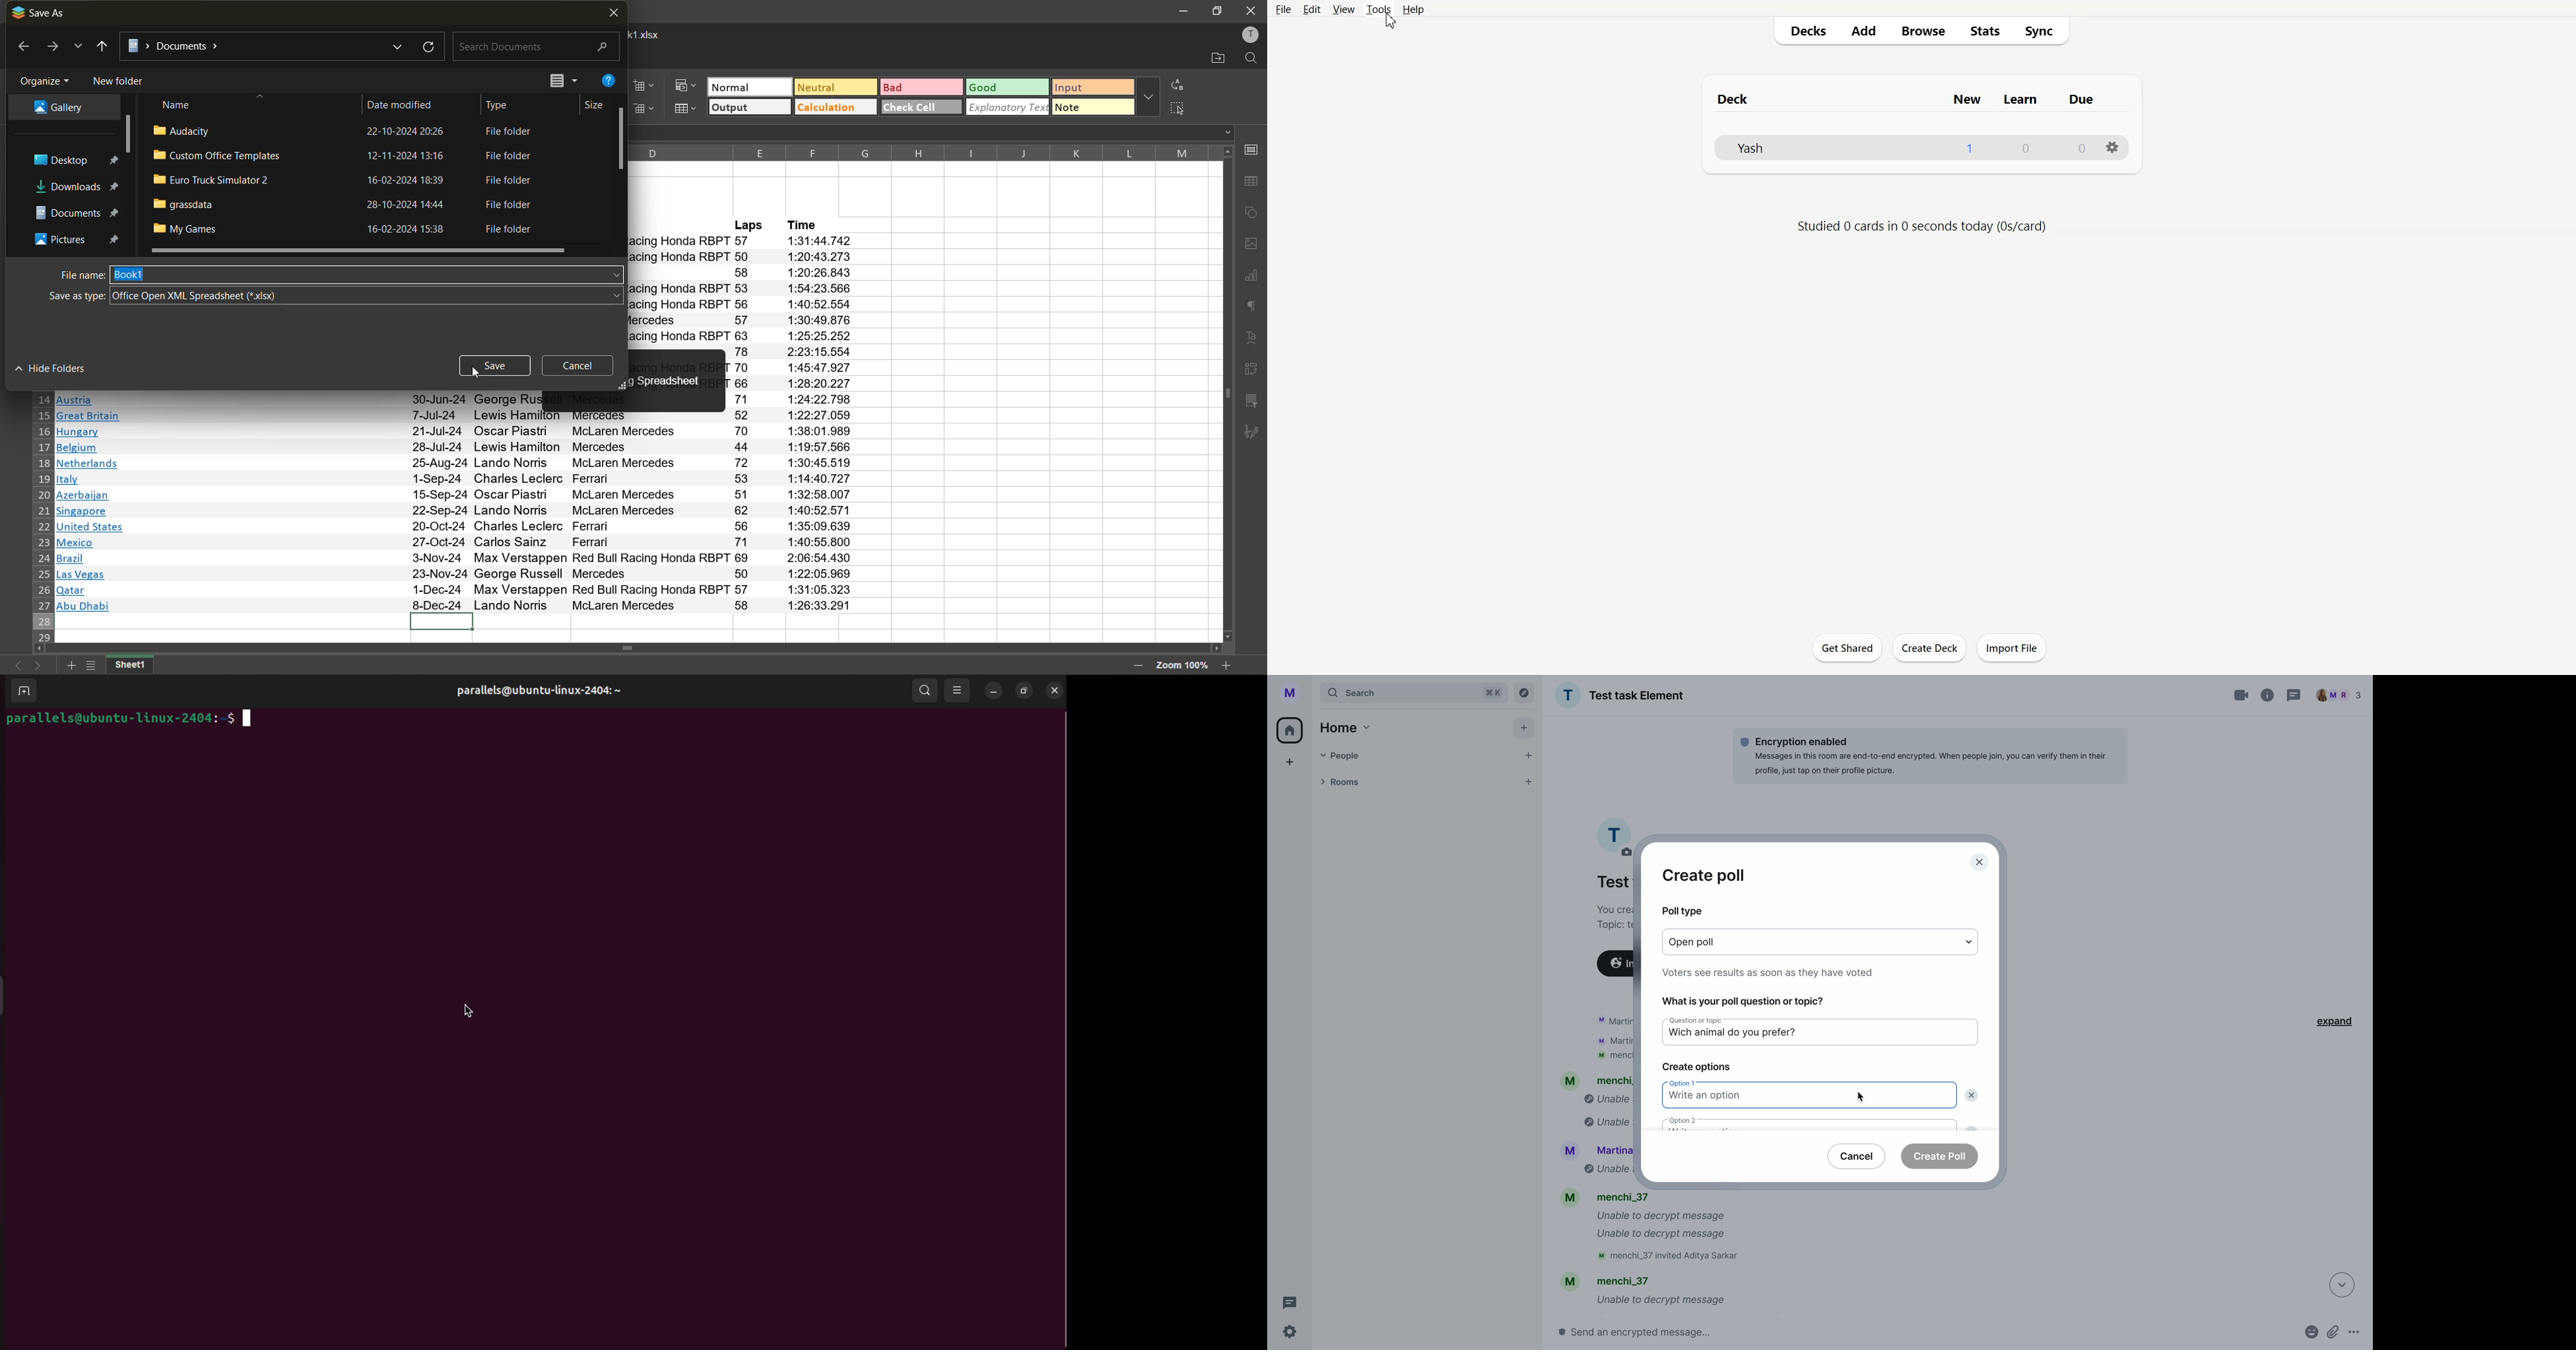 The width and height of the screenshot is (2576, 1372). What do you see at coordinates (2021, 99) in the screenshot?
I see `learn` at bounding box center [2021, 99].